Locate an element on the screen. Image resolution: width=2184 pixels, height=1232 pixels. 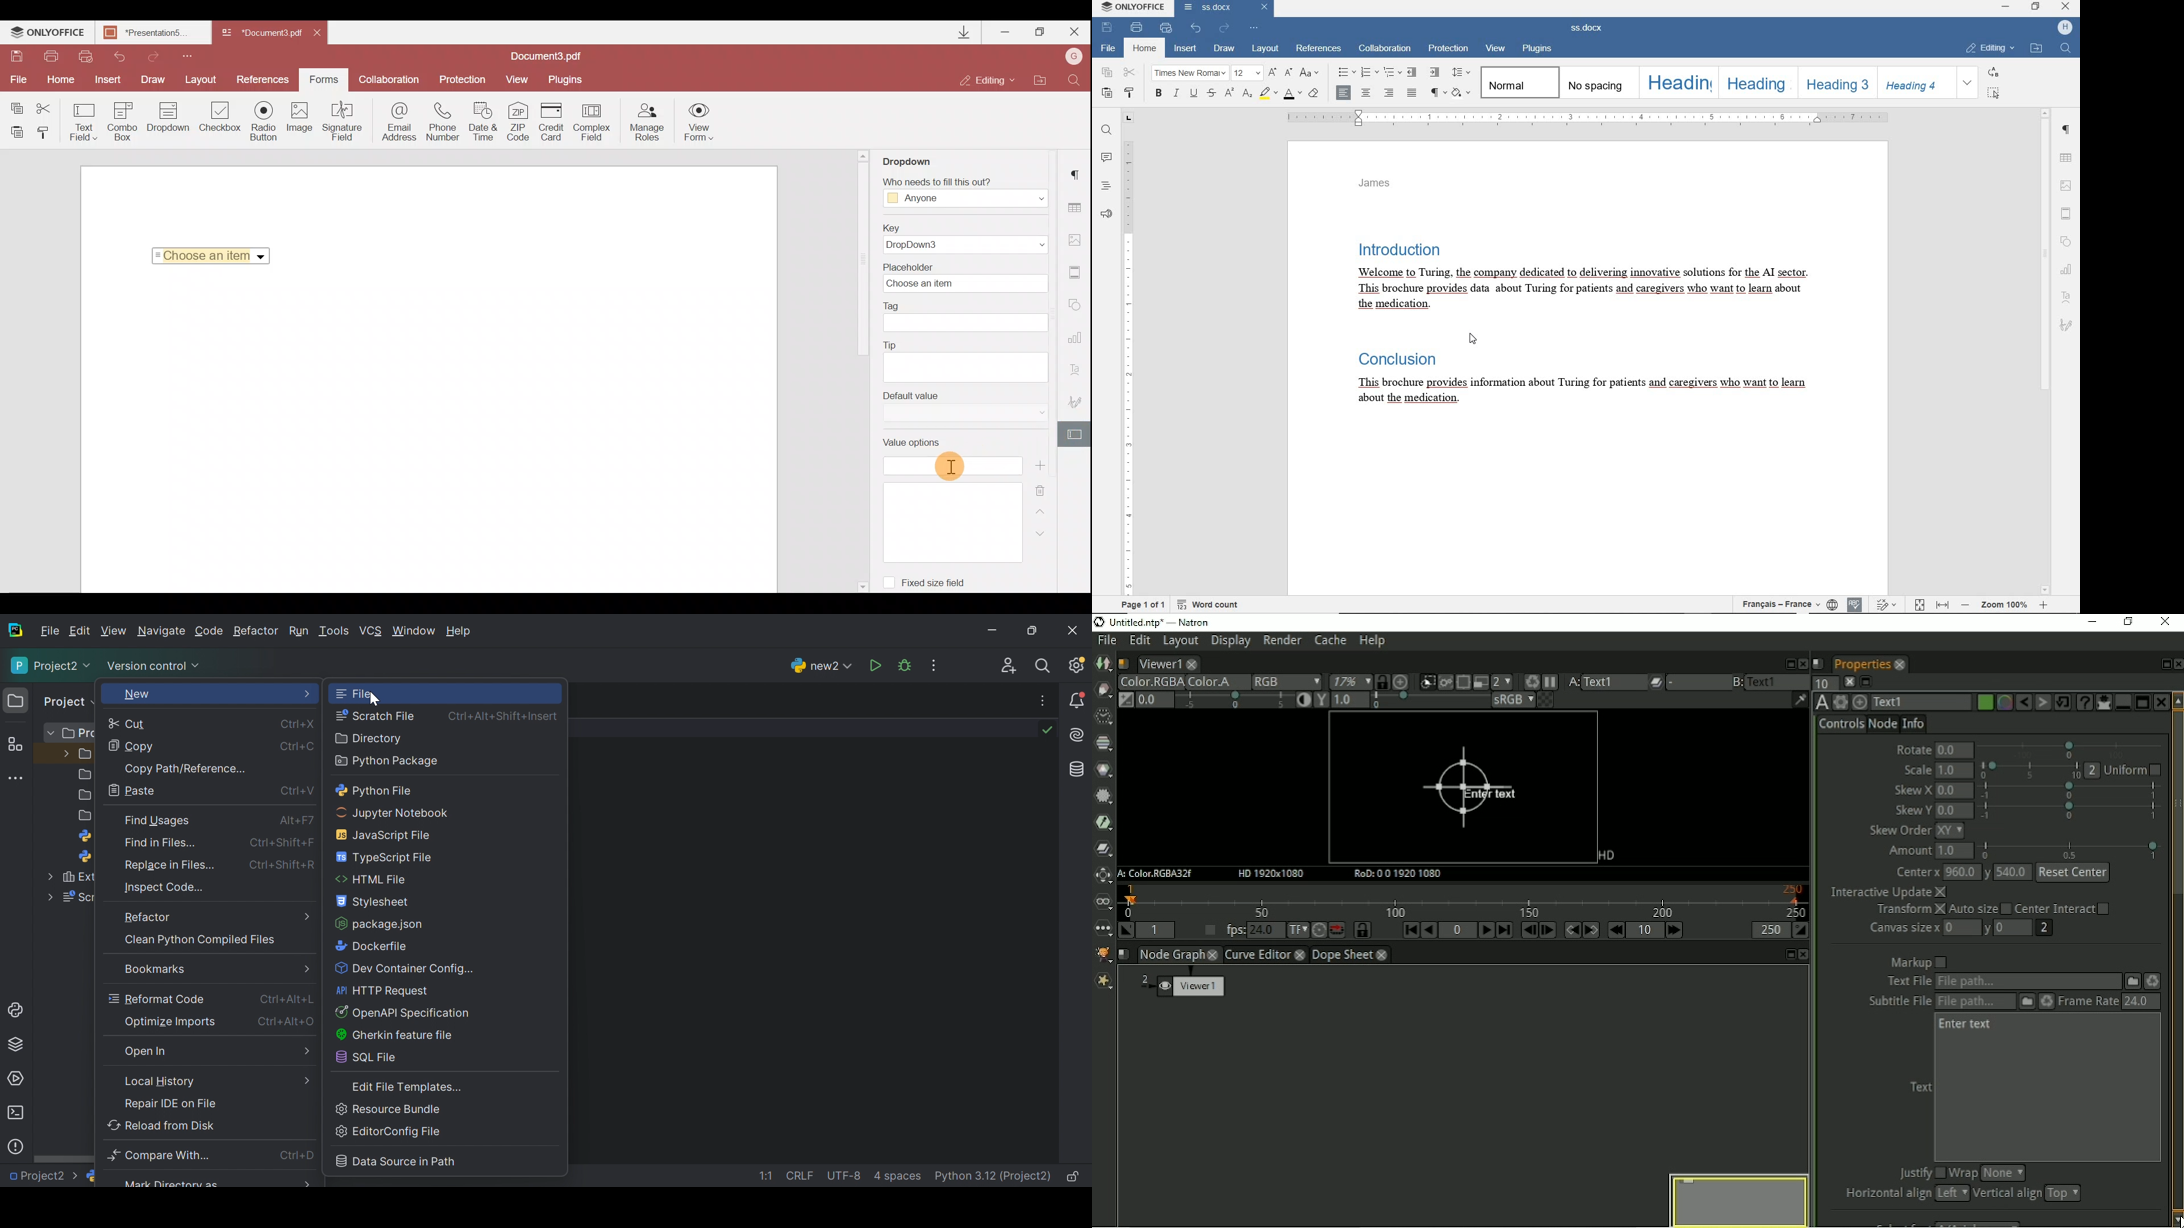
Updates available. IDE and Project Settings. is located at coordinates (935, 665).